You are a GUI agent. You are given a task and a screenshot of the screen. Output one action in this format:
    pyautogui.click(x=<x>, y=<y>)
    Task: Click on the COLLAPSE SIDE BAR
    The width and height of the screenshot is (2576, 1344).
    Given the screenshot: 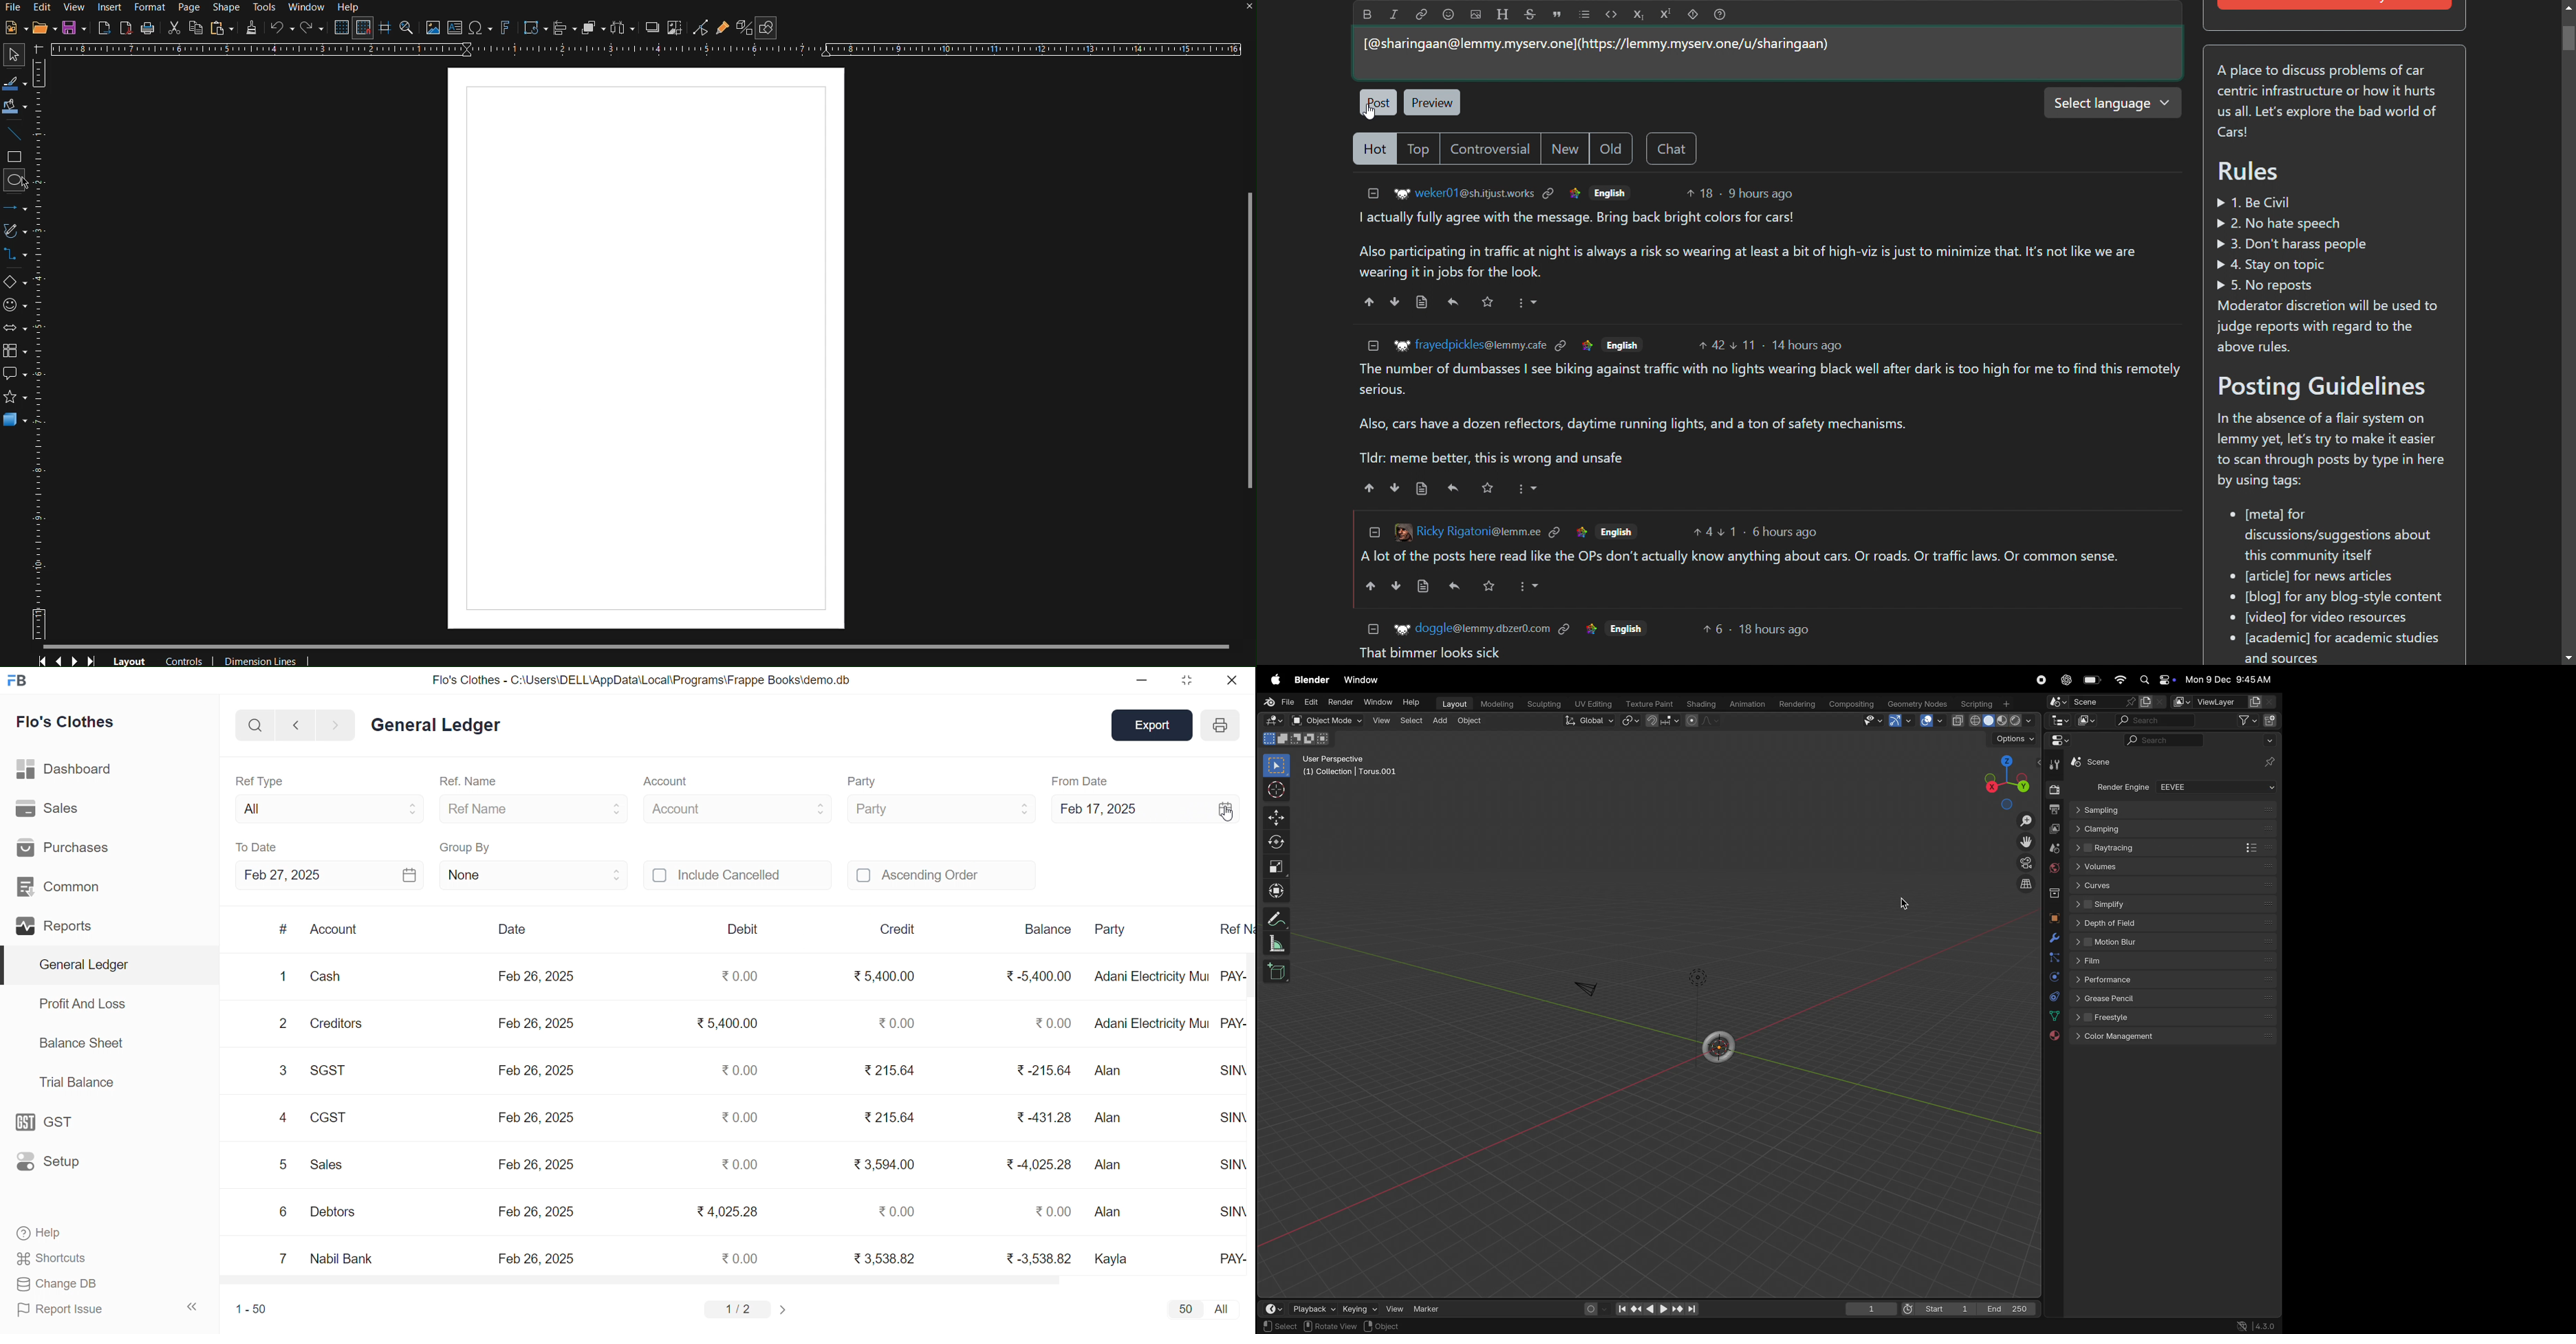 What is the action you would take?
    pyautogui.click(x=193, y=1307)
    